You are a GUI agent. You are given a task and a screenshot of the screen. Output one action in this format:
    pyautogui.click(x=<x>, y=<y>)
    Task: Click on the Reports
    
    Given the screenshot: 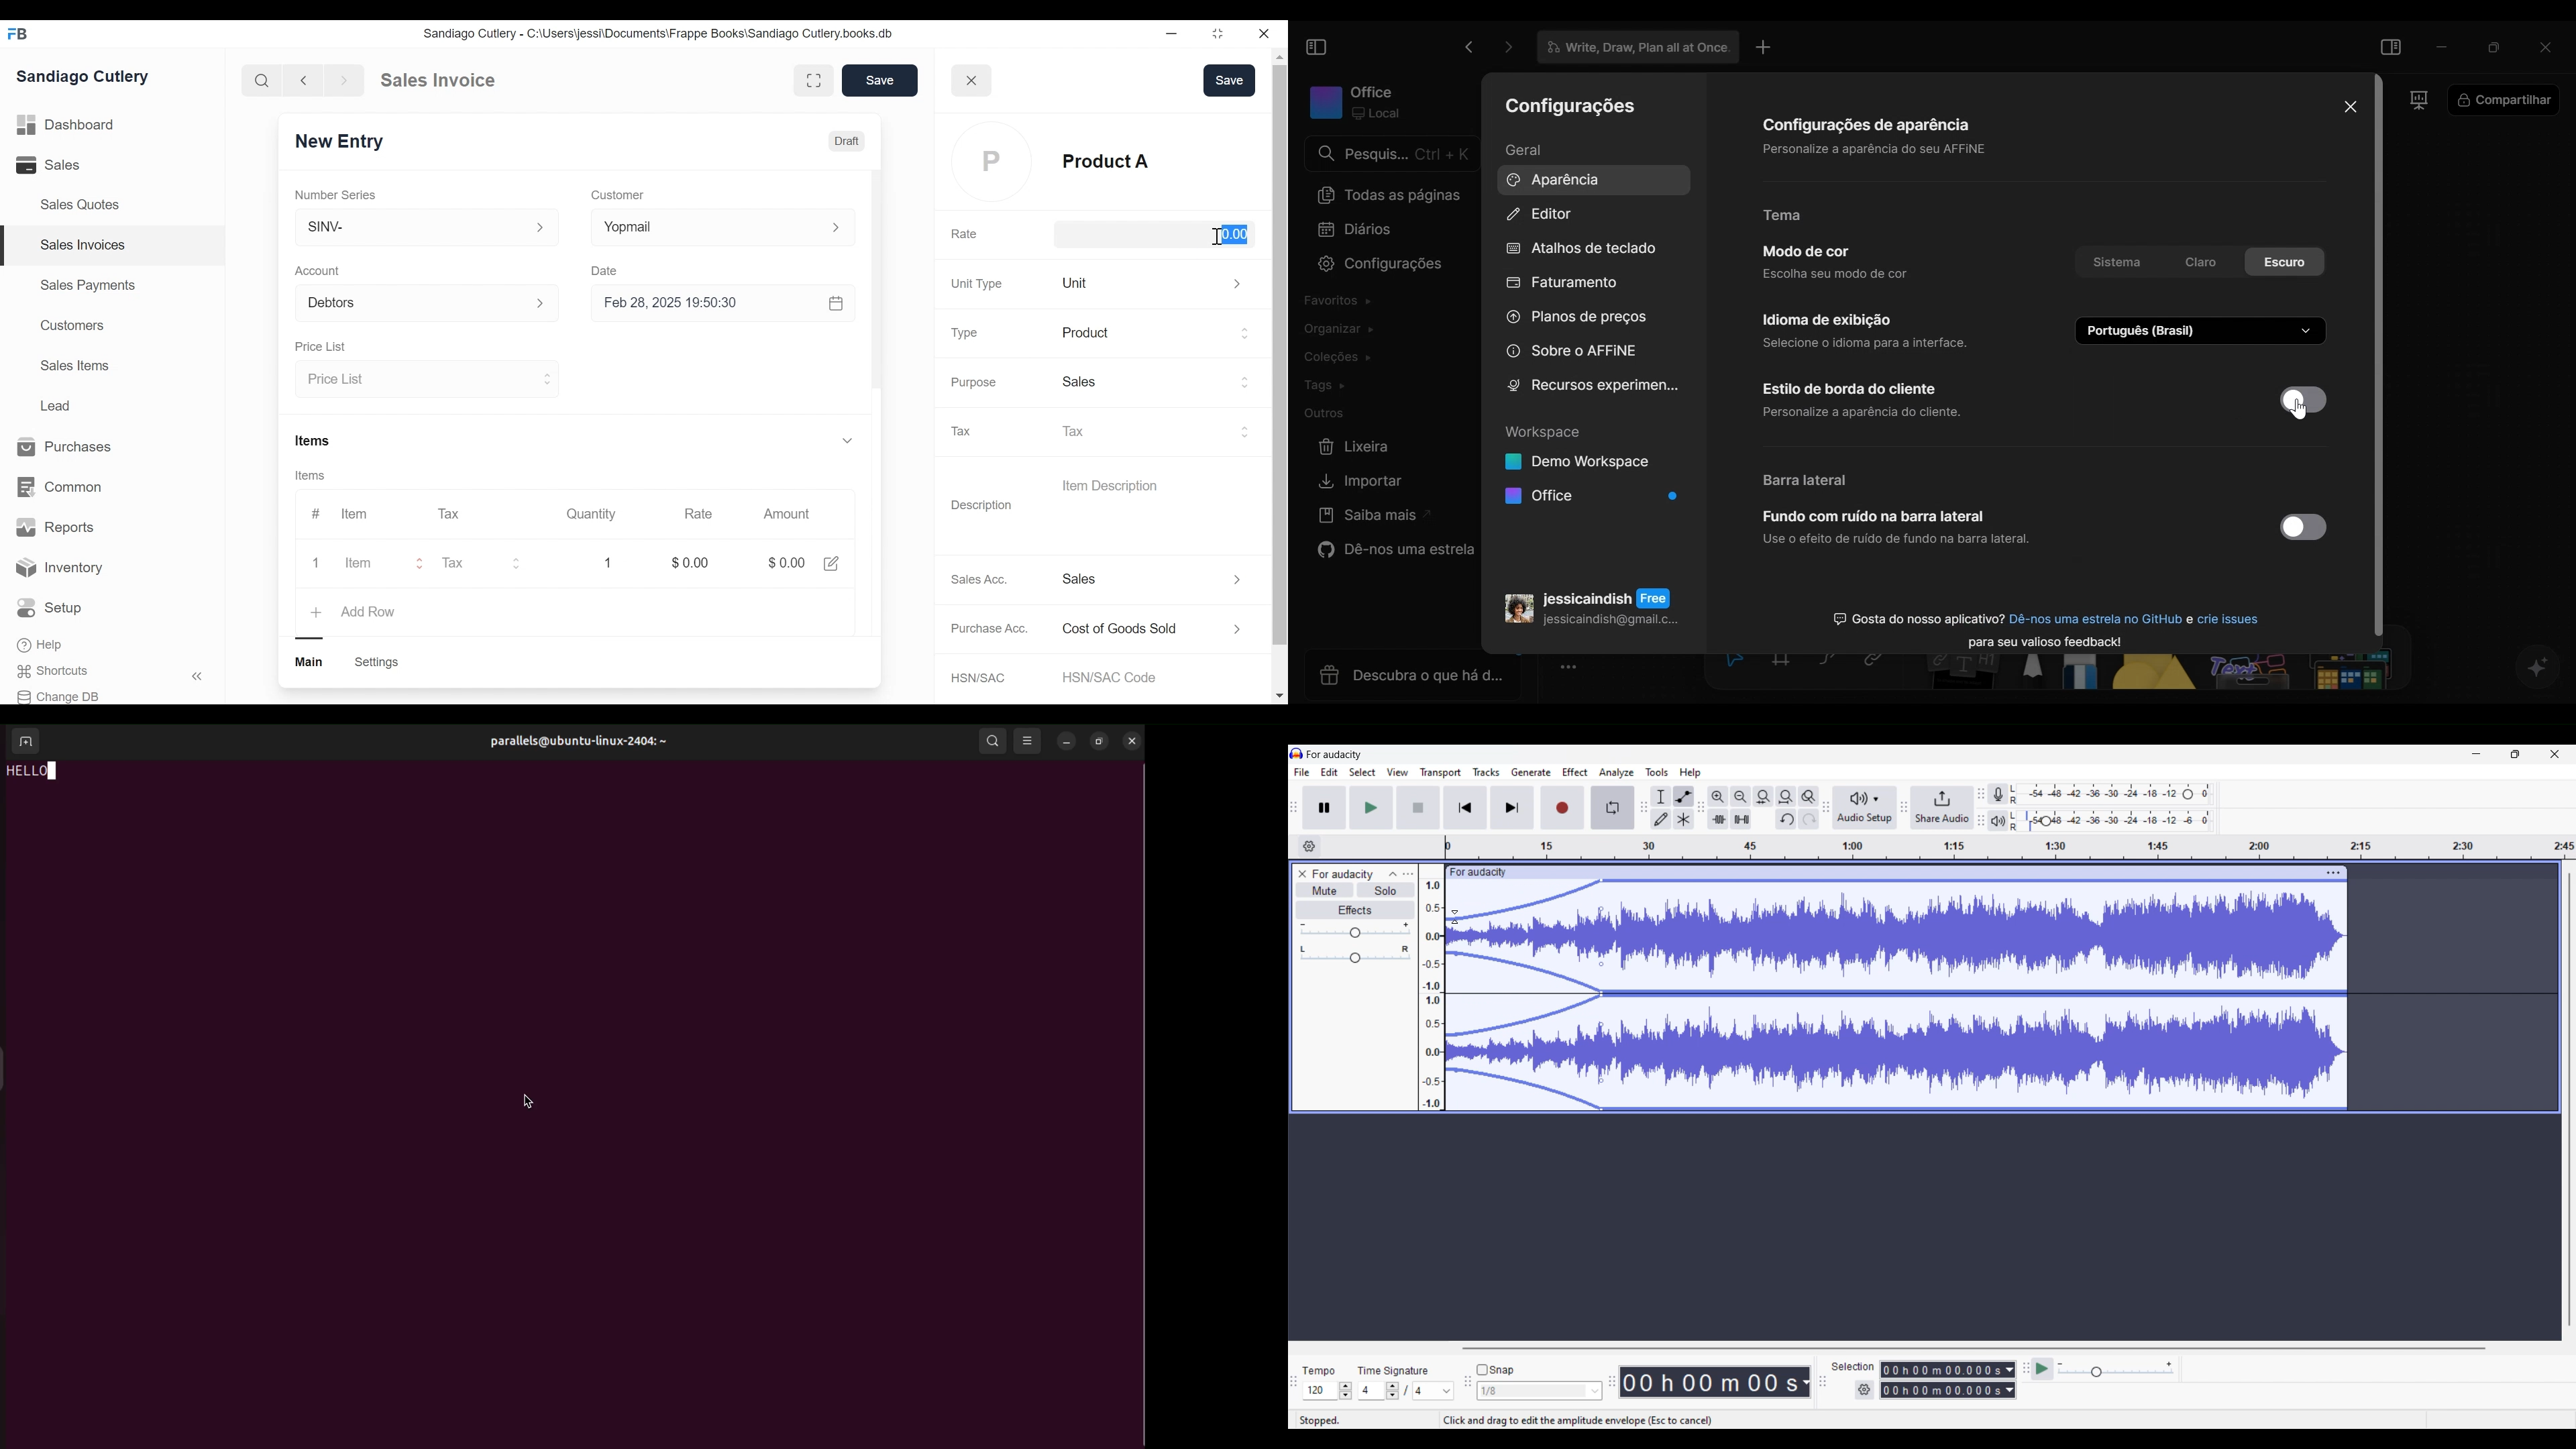 What is the action you would take?
    pyautogui.click(x=55, y=527)
    